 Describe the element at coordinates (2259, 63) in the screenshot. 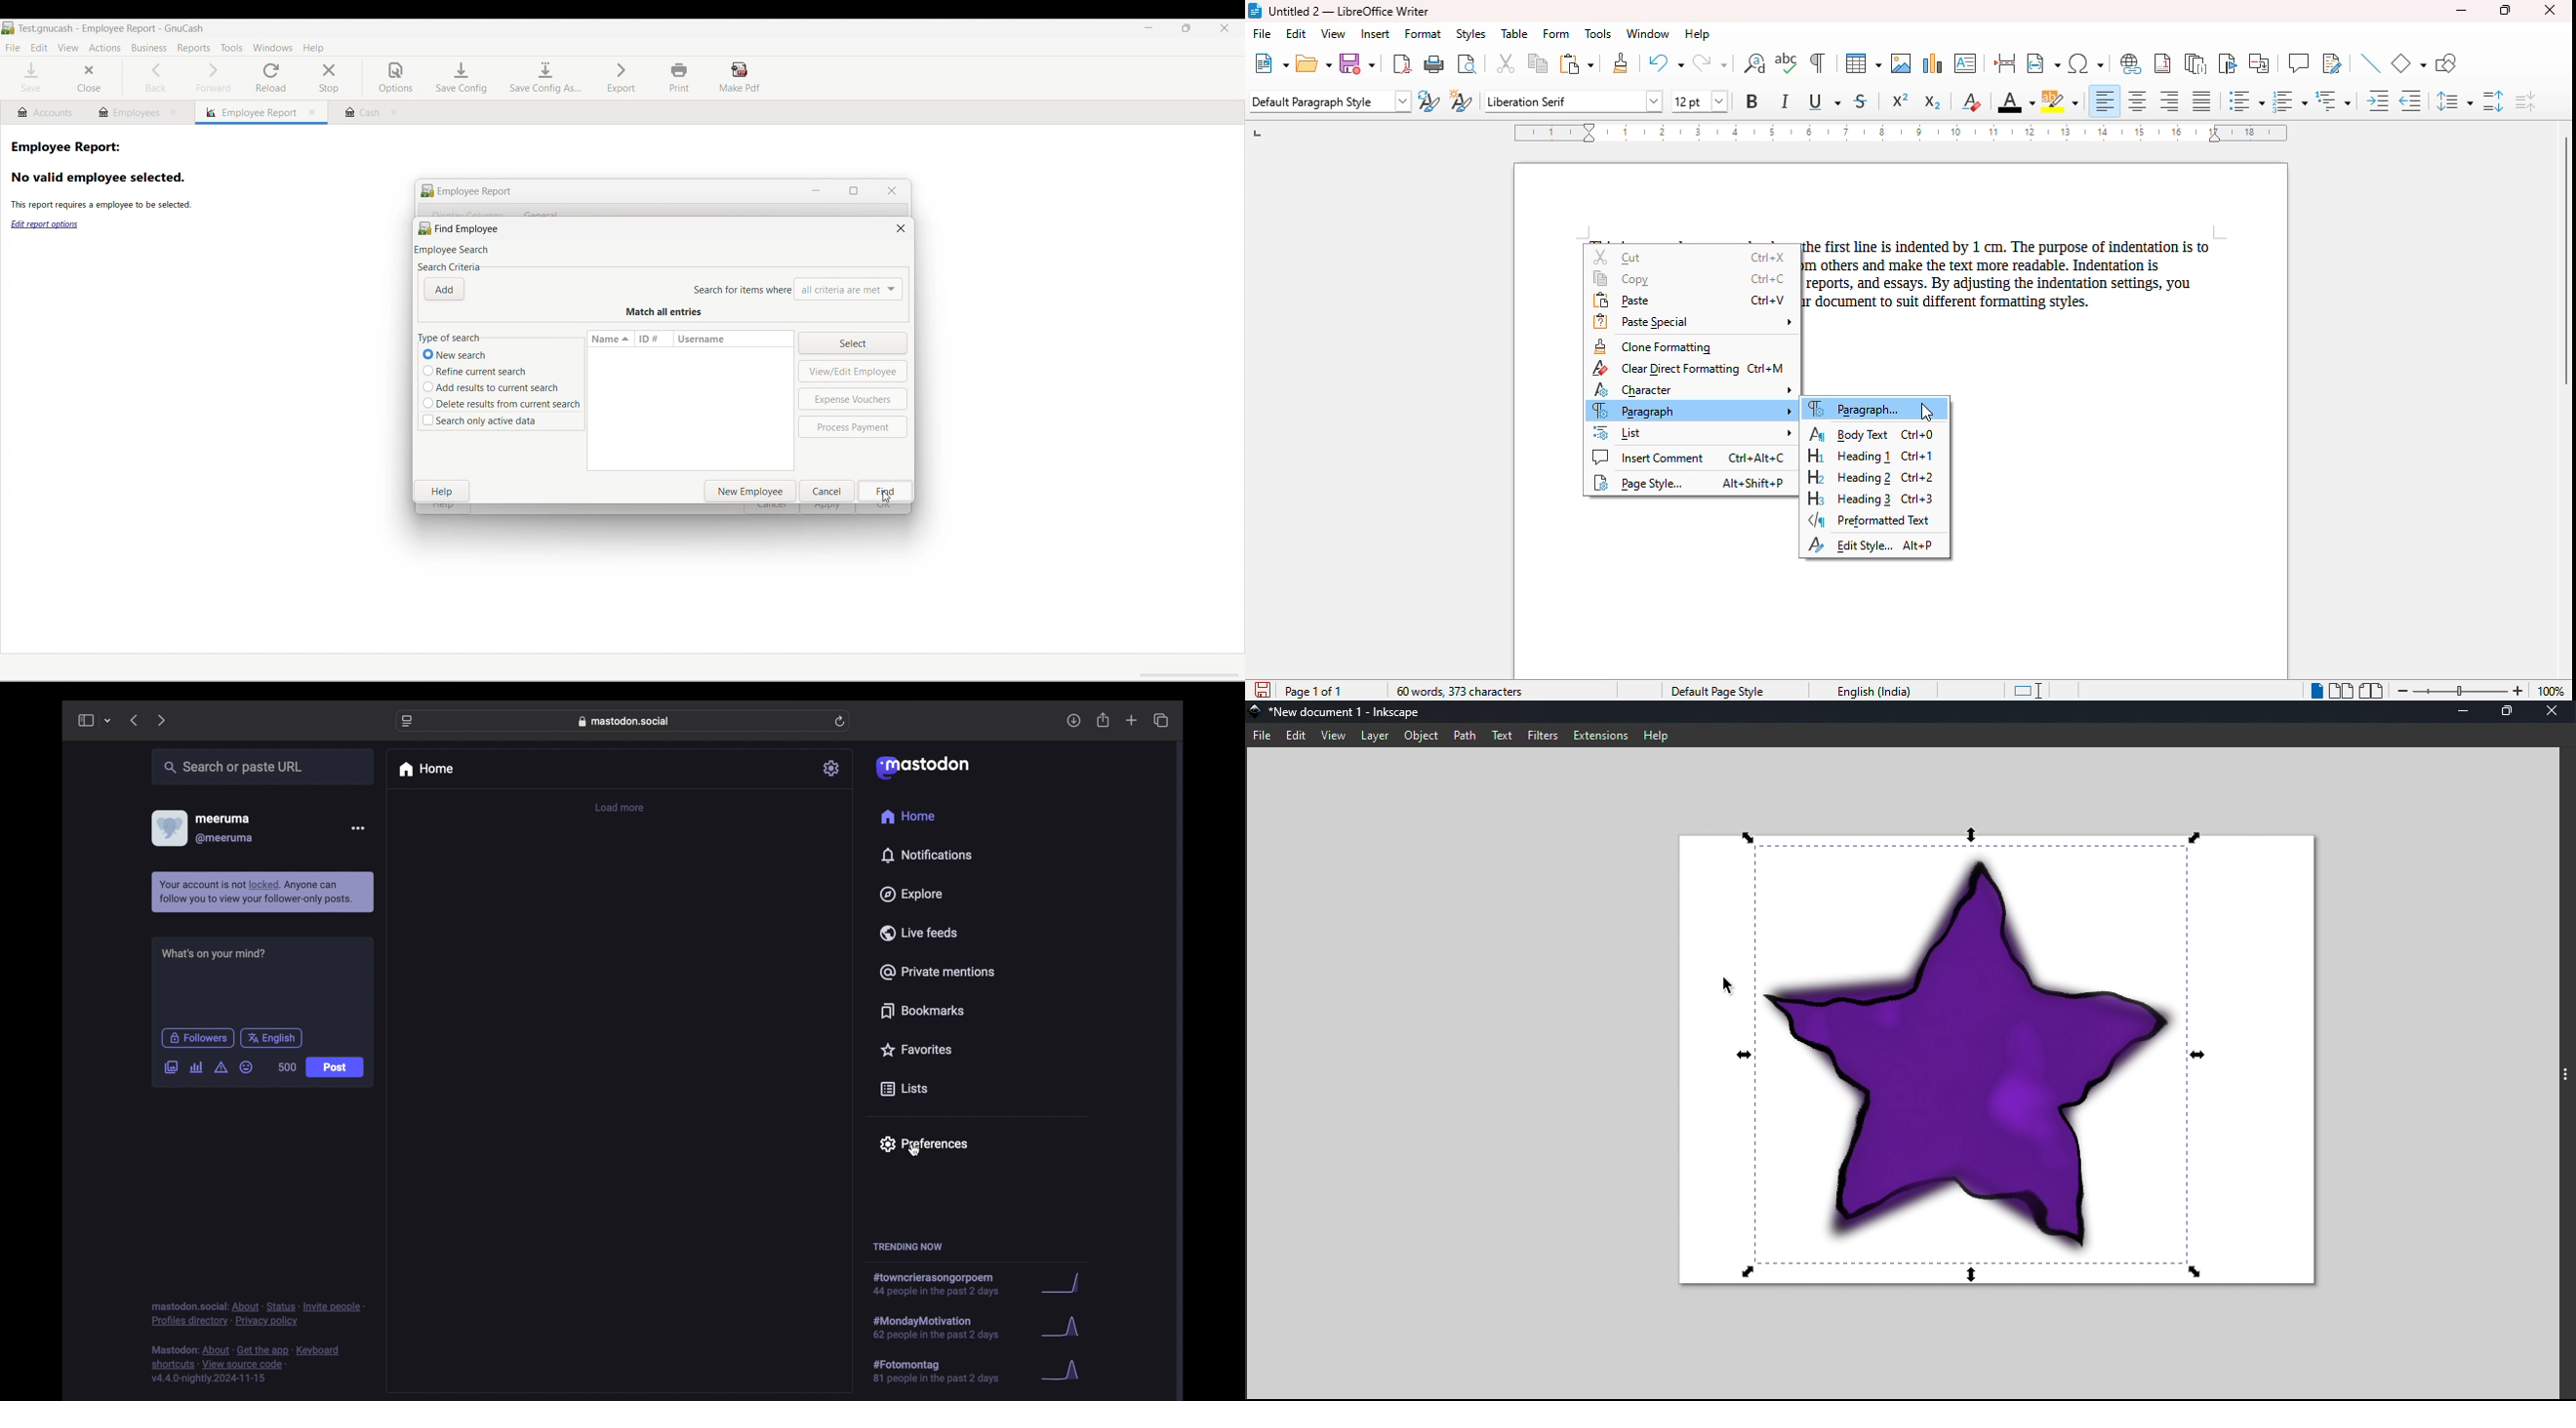

I see `insert cross-reference` at that location.